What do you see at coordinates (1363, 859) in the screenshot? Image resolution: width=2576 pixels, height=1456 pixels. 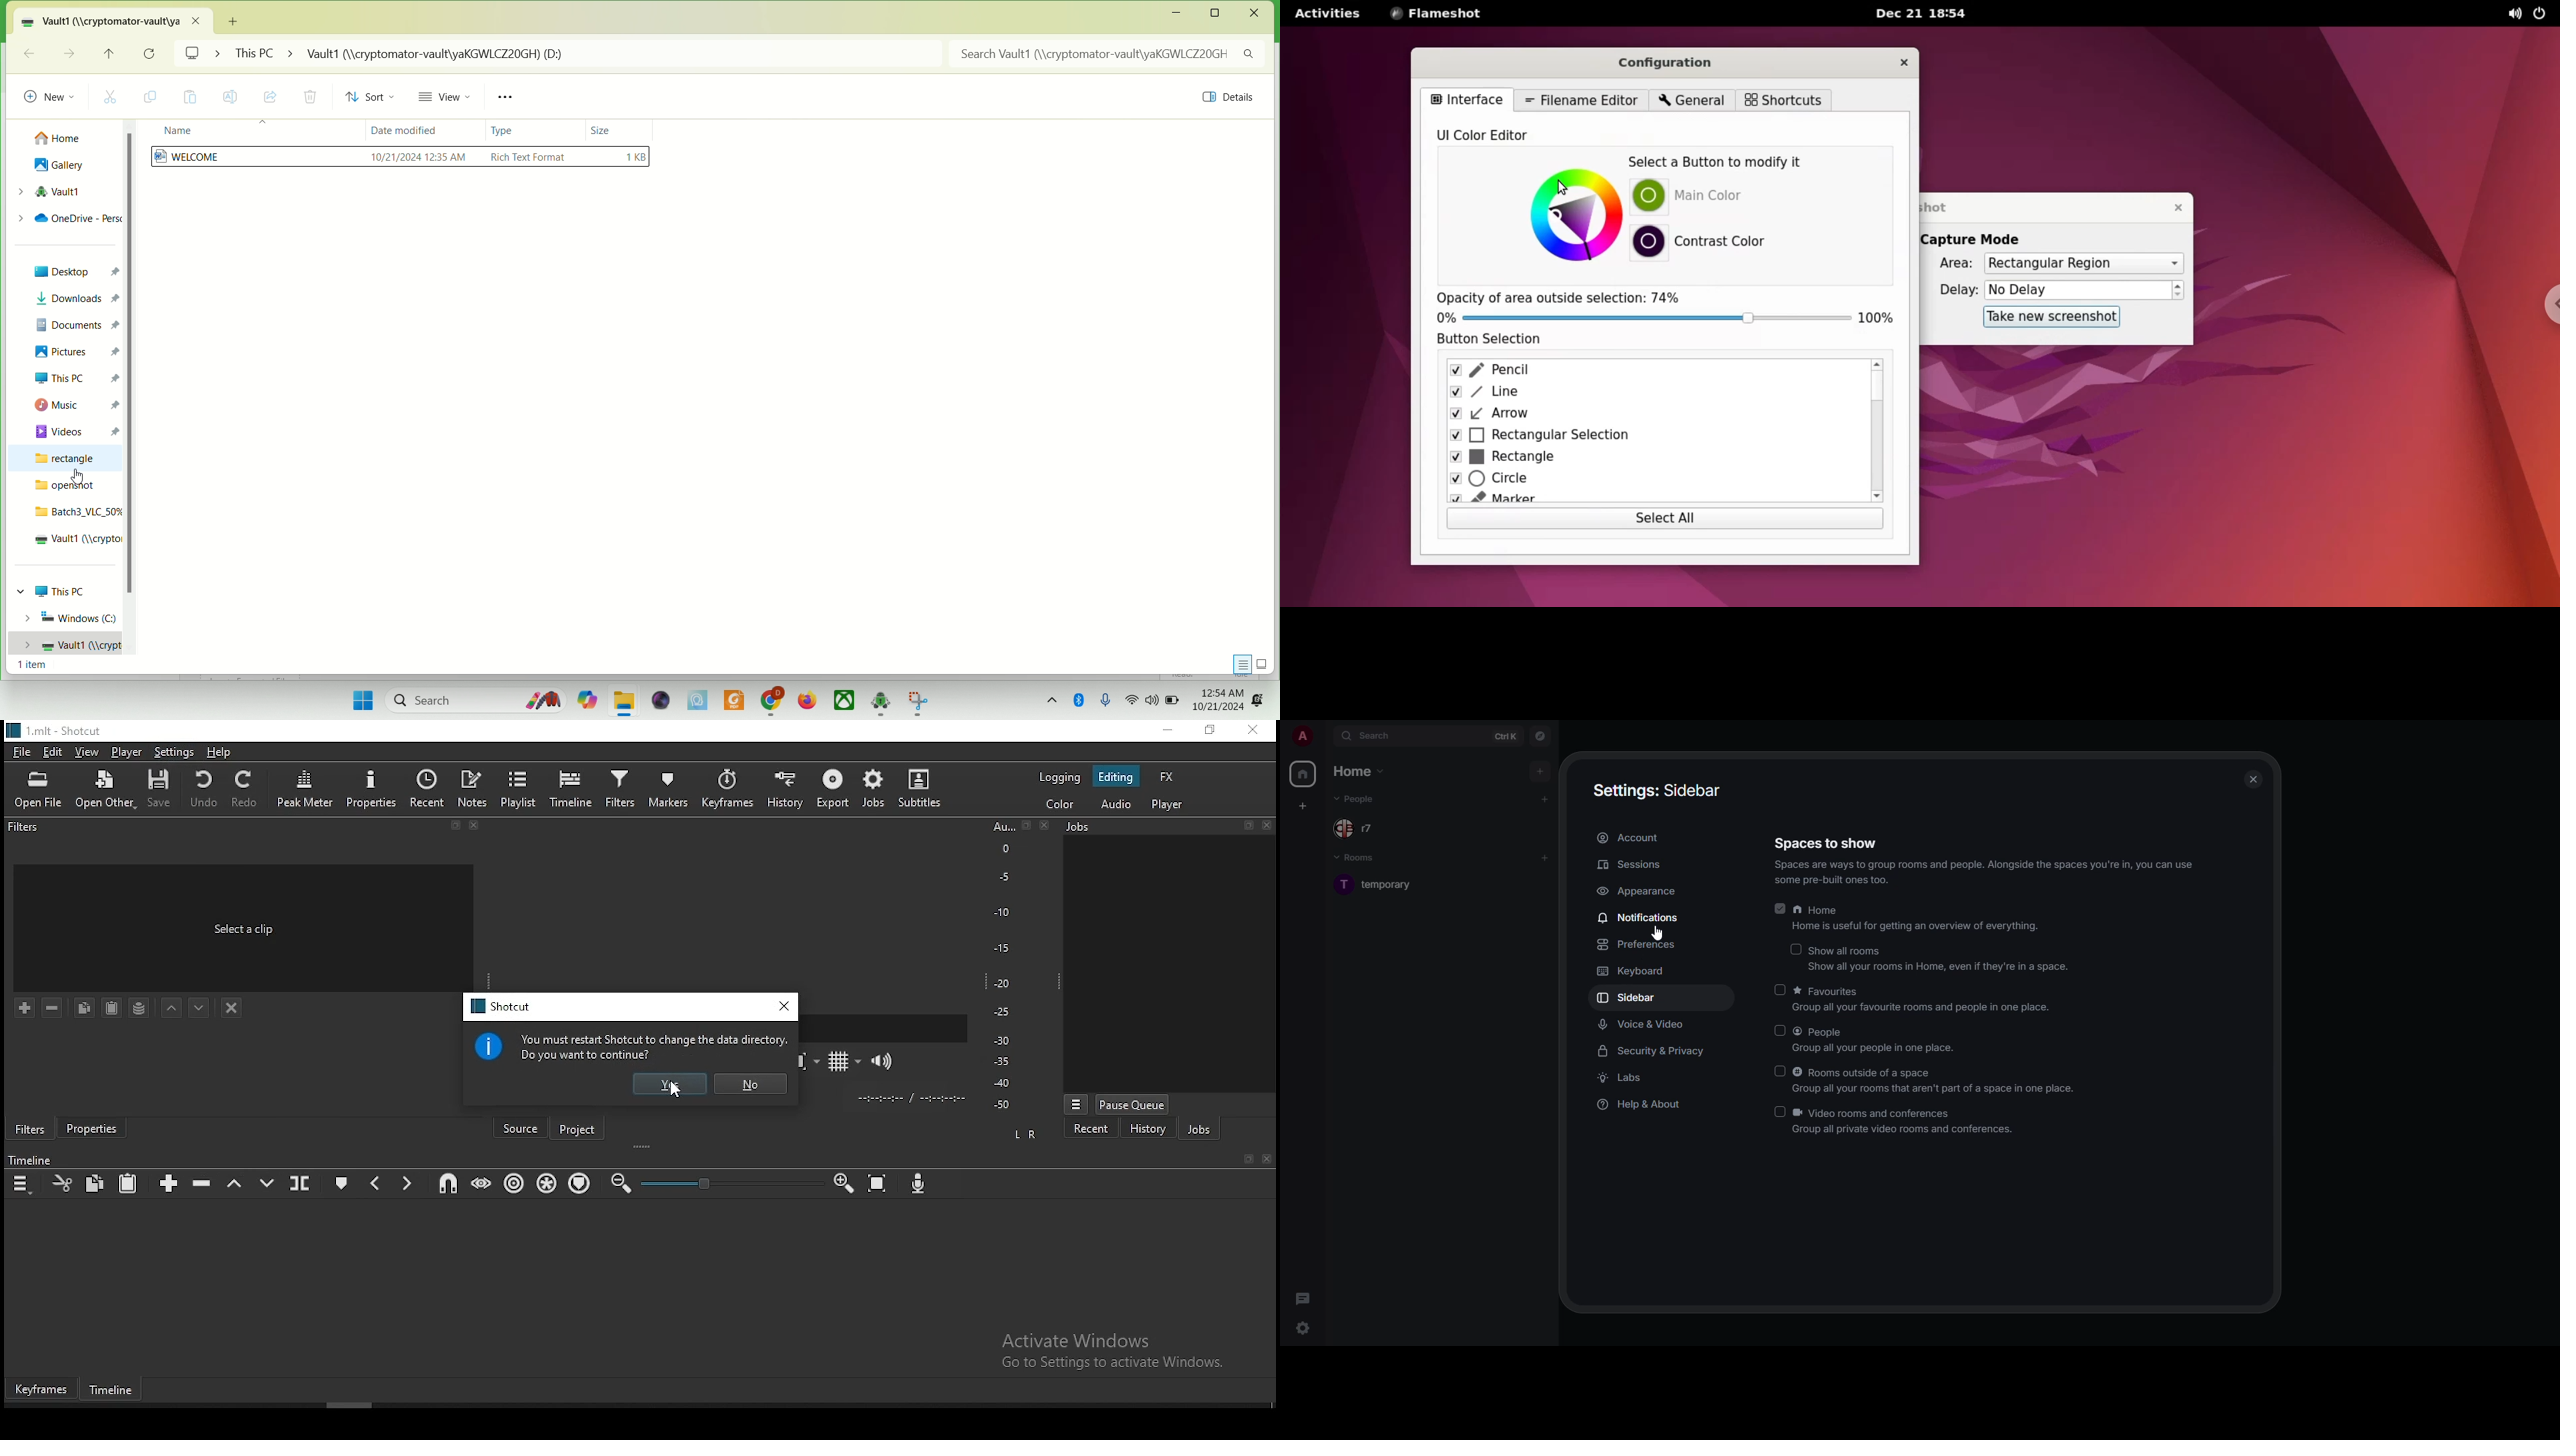 I see `rooms` at bounding box center [1363, 859].